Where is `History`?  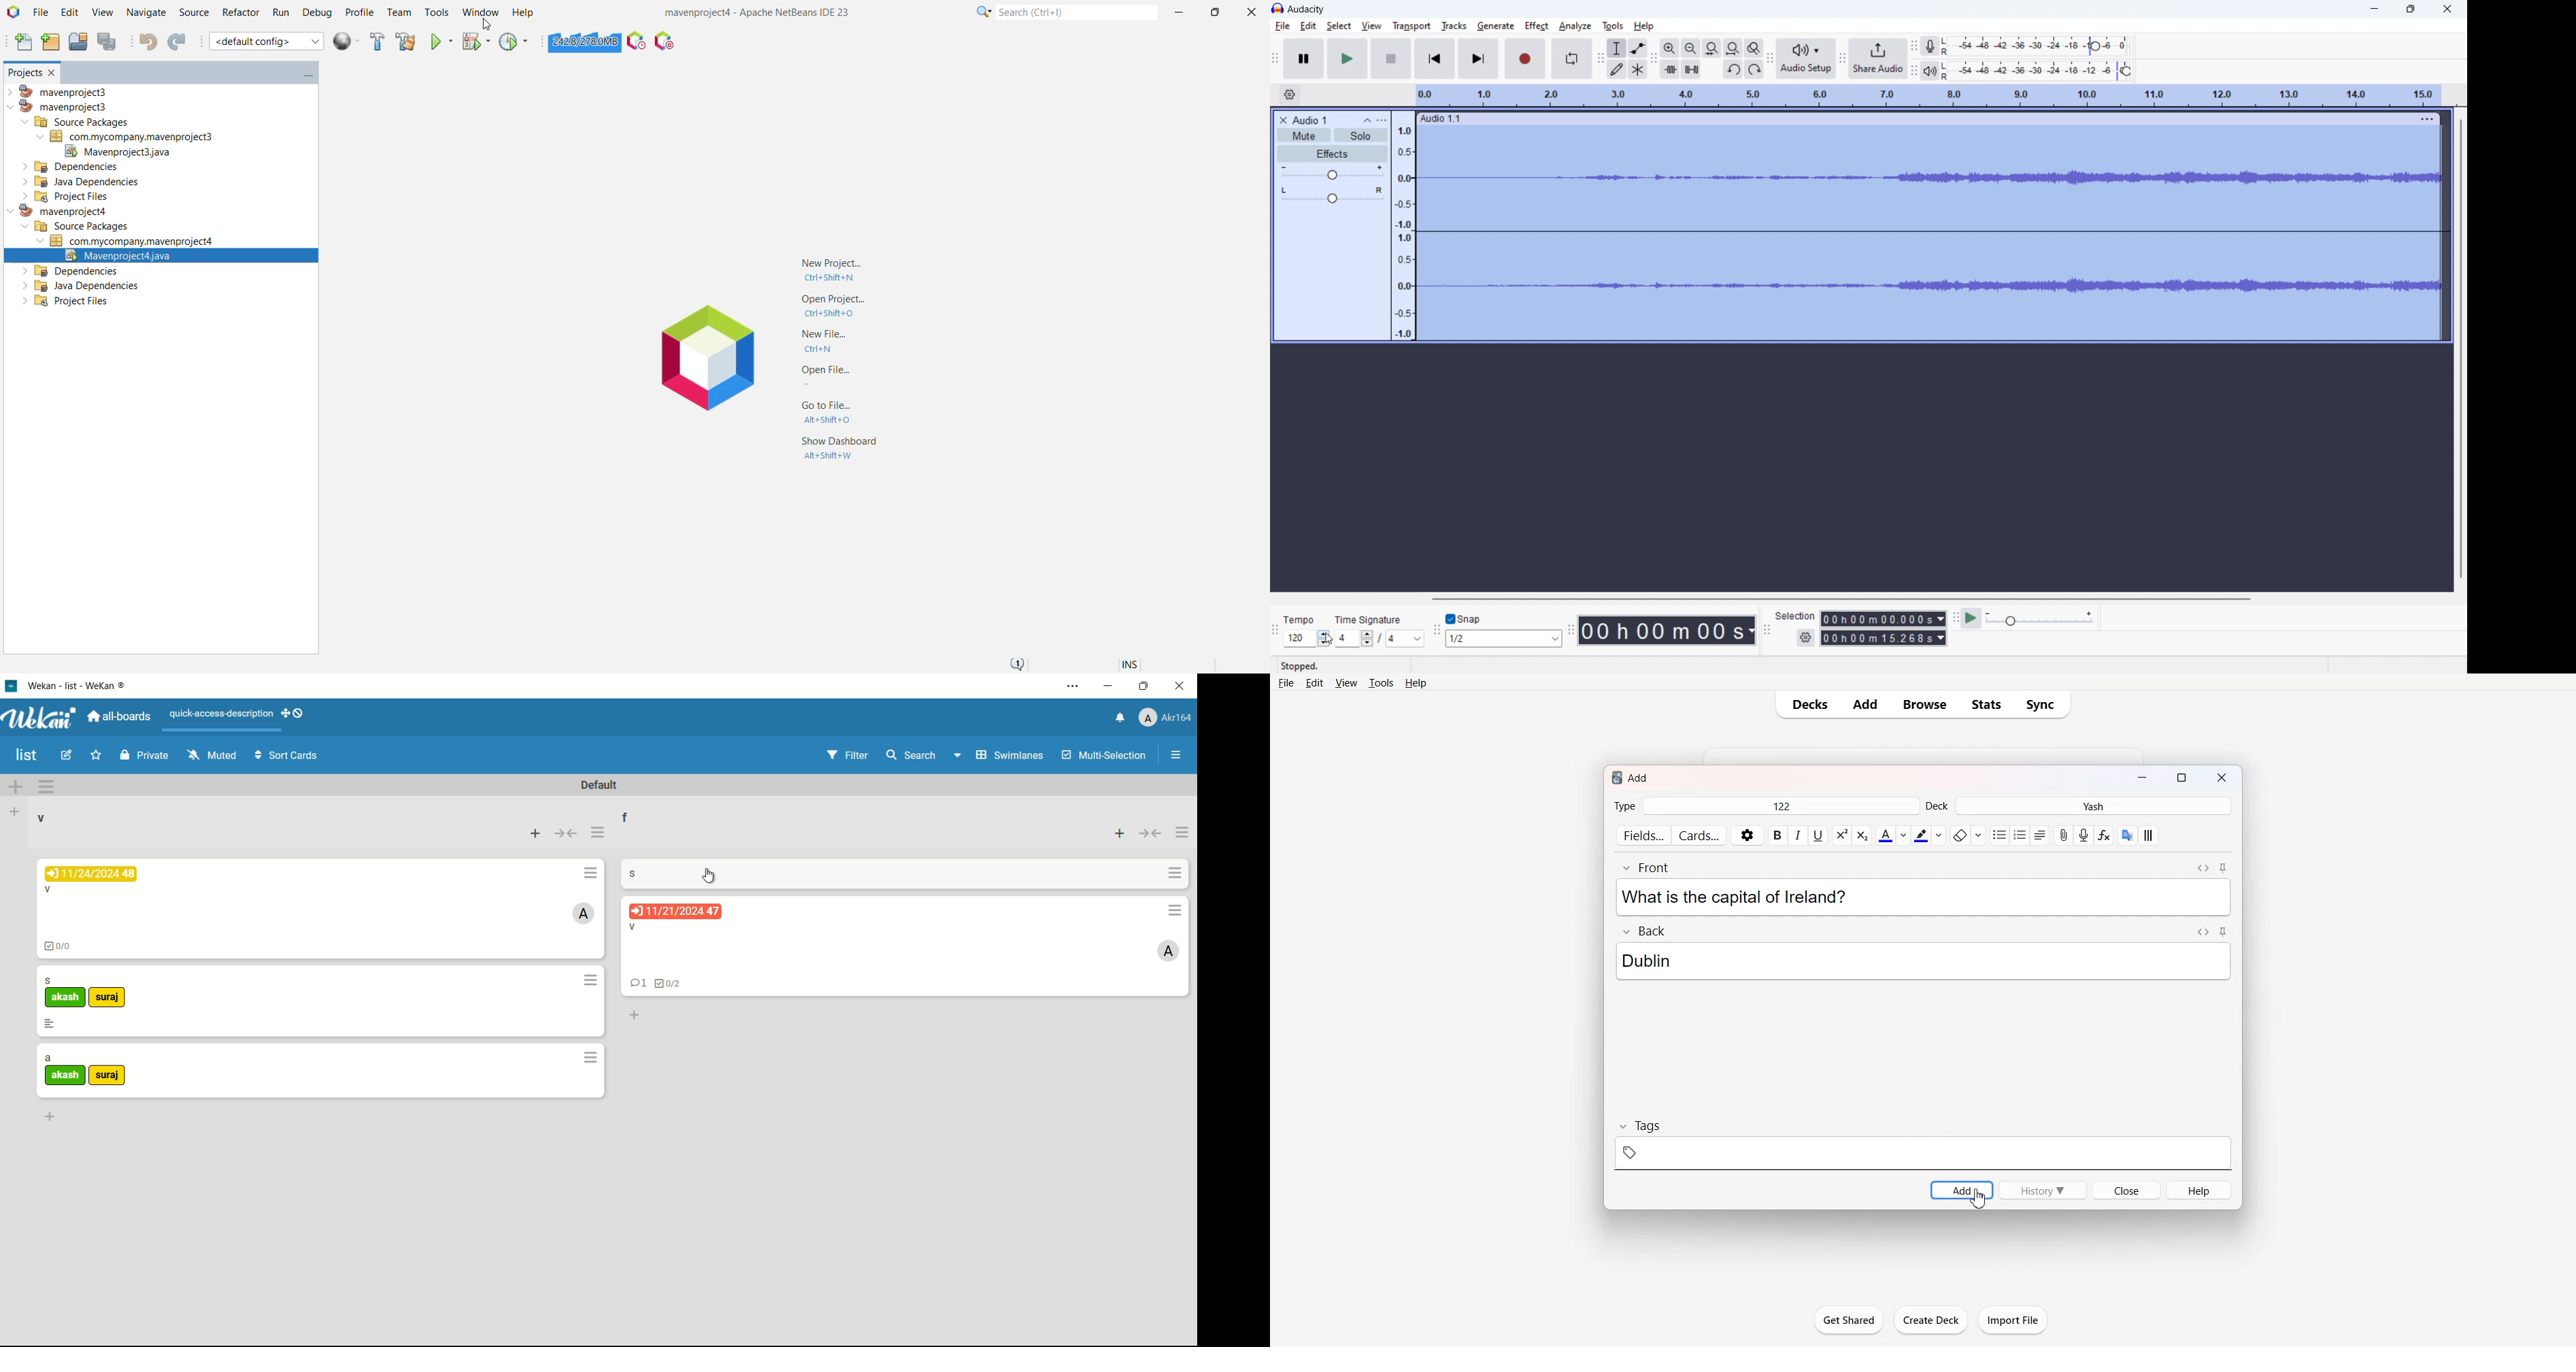 History is located at coordinates (2041, 1189).